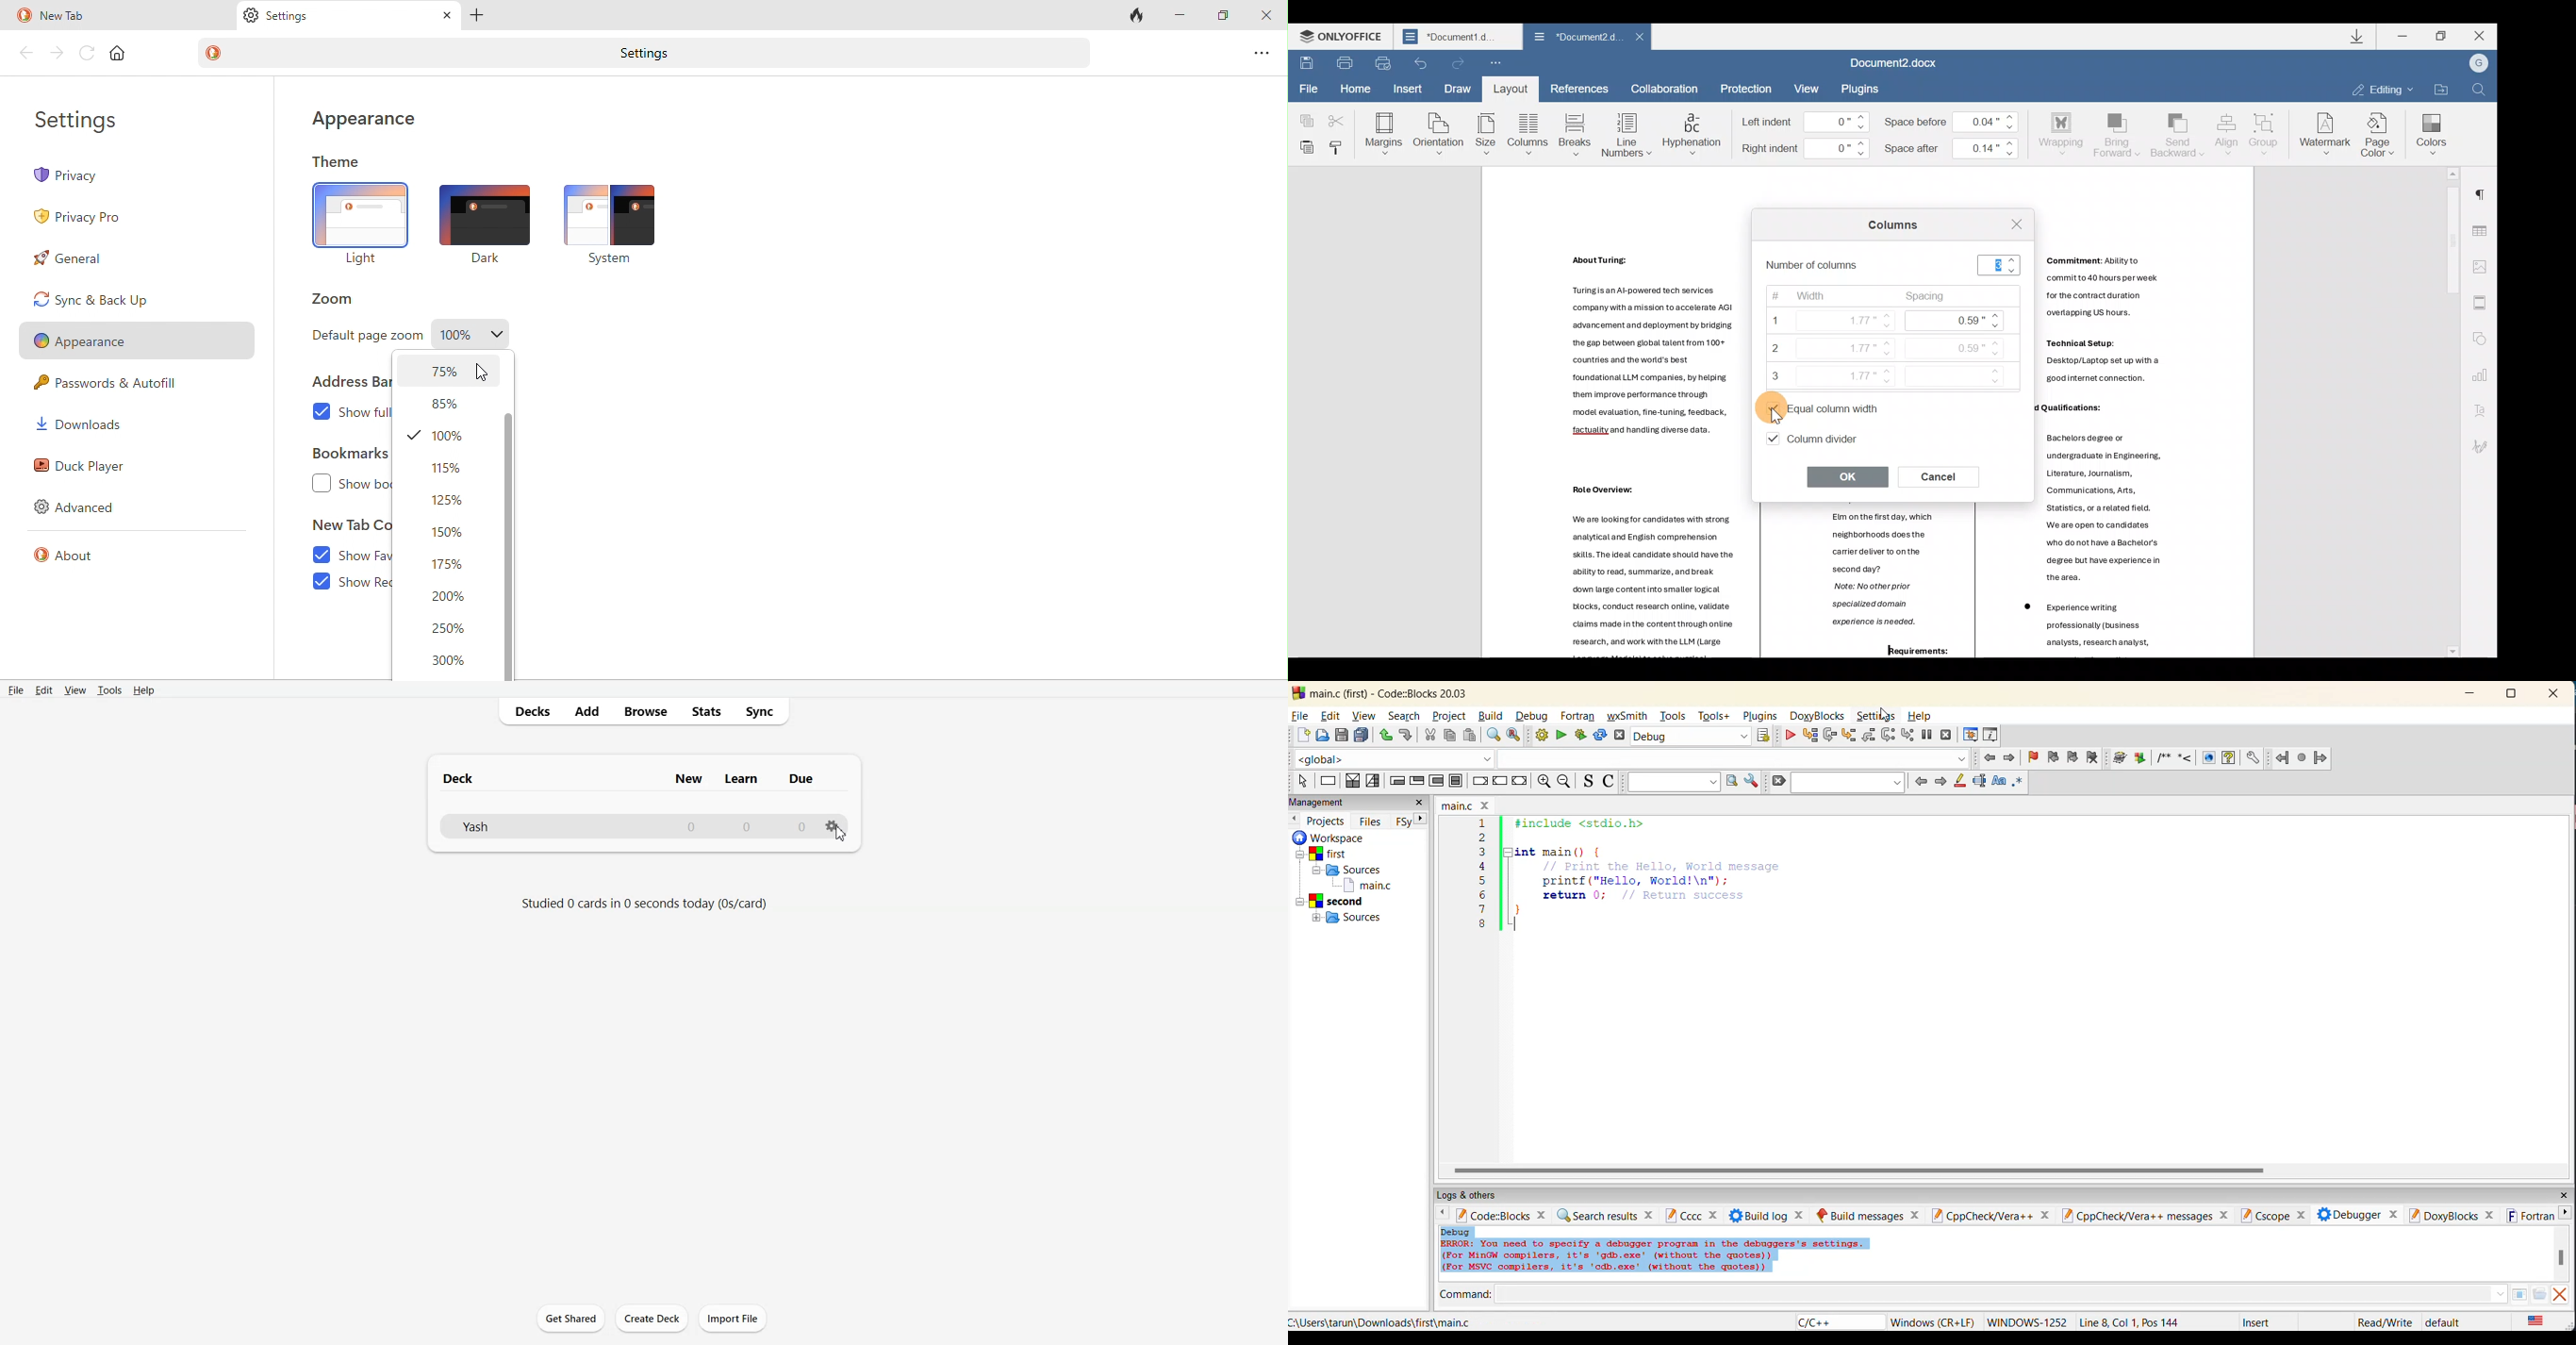 This screenshot has width=2576, height=1372. What do you see at coordinates (1581, 735) in the screenshot?
I see `build and run` at bounding box center [1581, 735].